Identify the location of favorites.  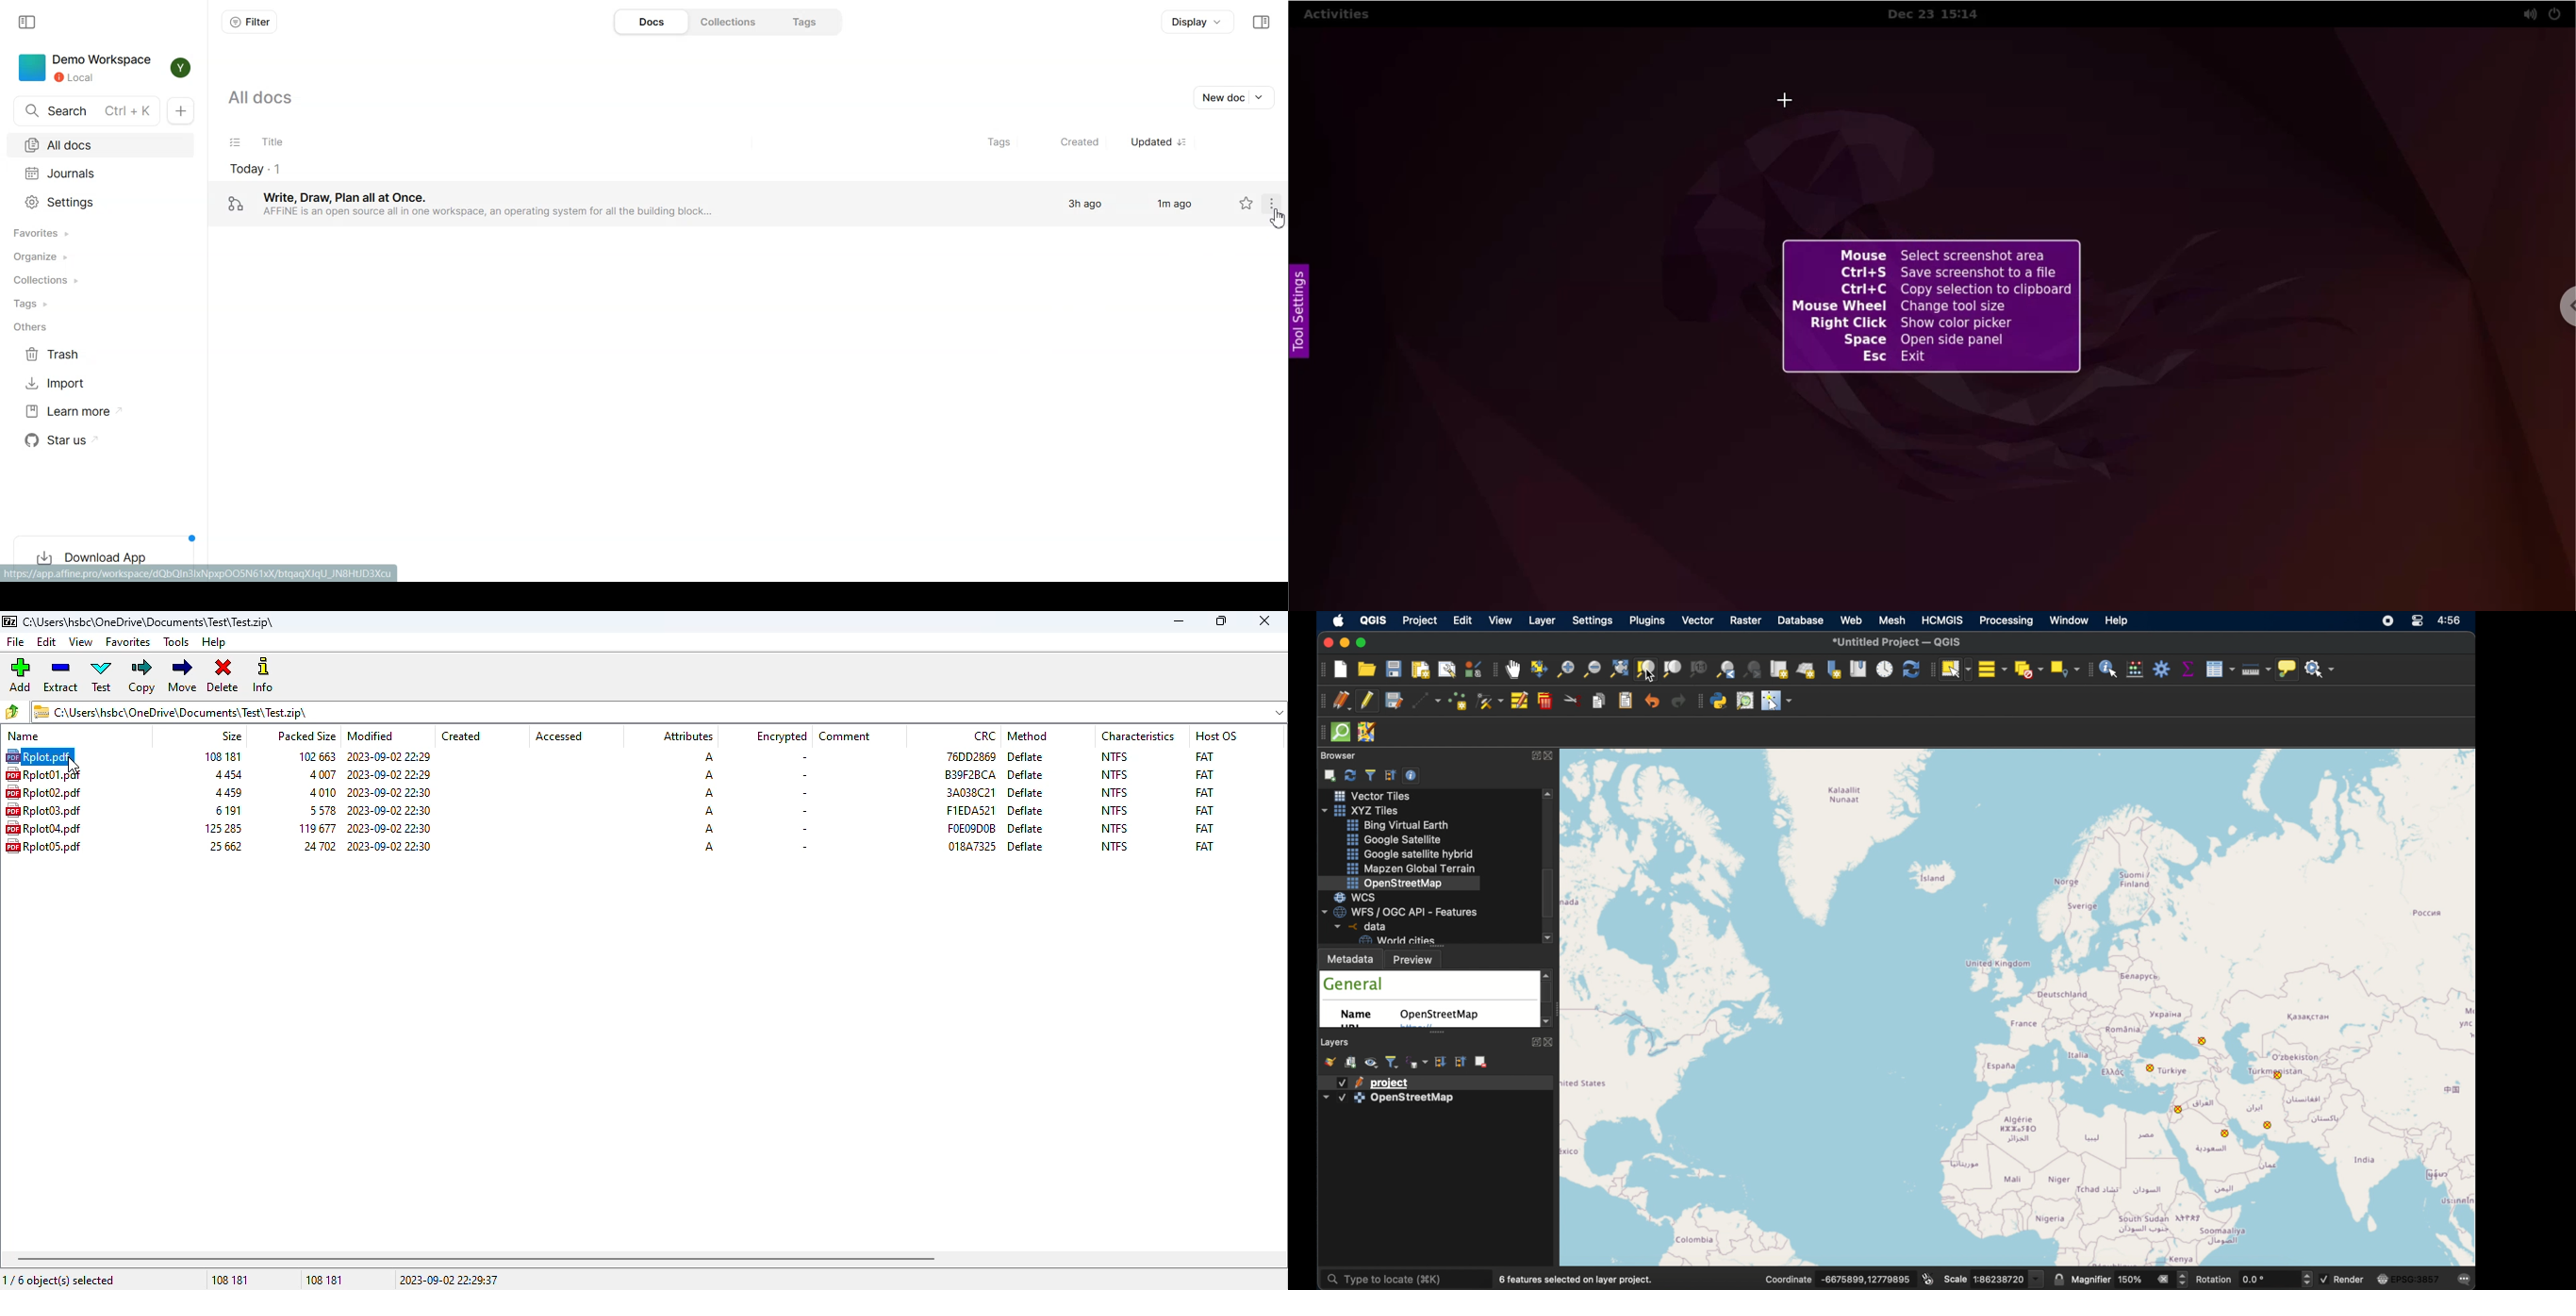
(128, 642).